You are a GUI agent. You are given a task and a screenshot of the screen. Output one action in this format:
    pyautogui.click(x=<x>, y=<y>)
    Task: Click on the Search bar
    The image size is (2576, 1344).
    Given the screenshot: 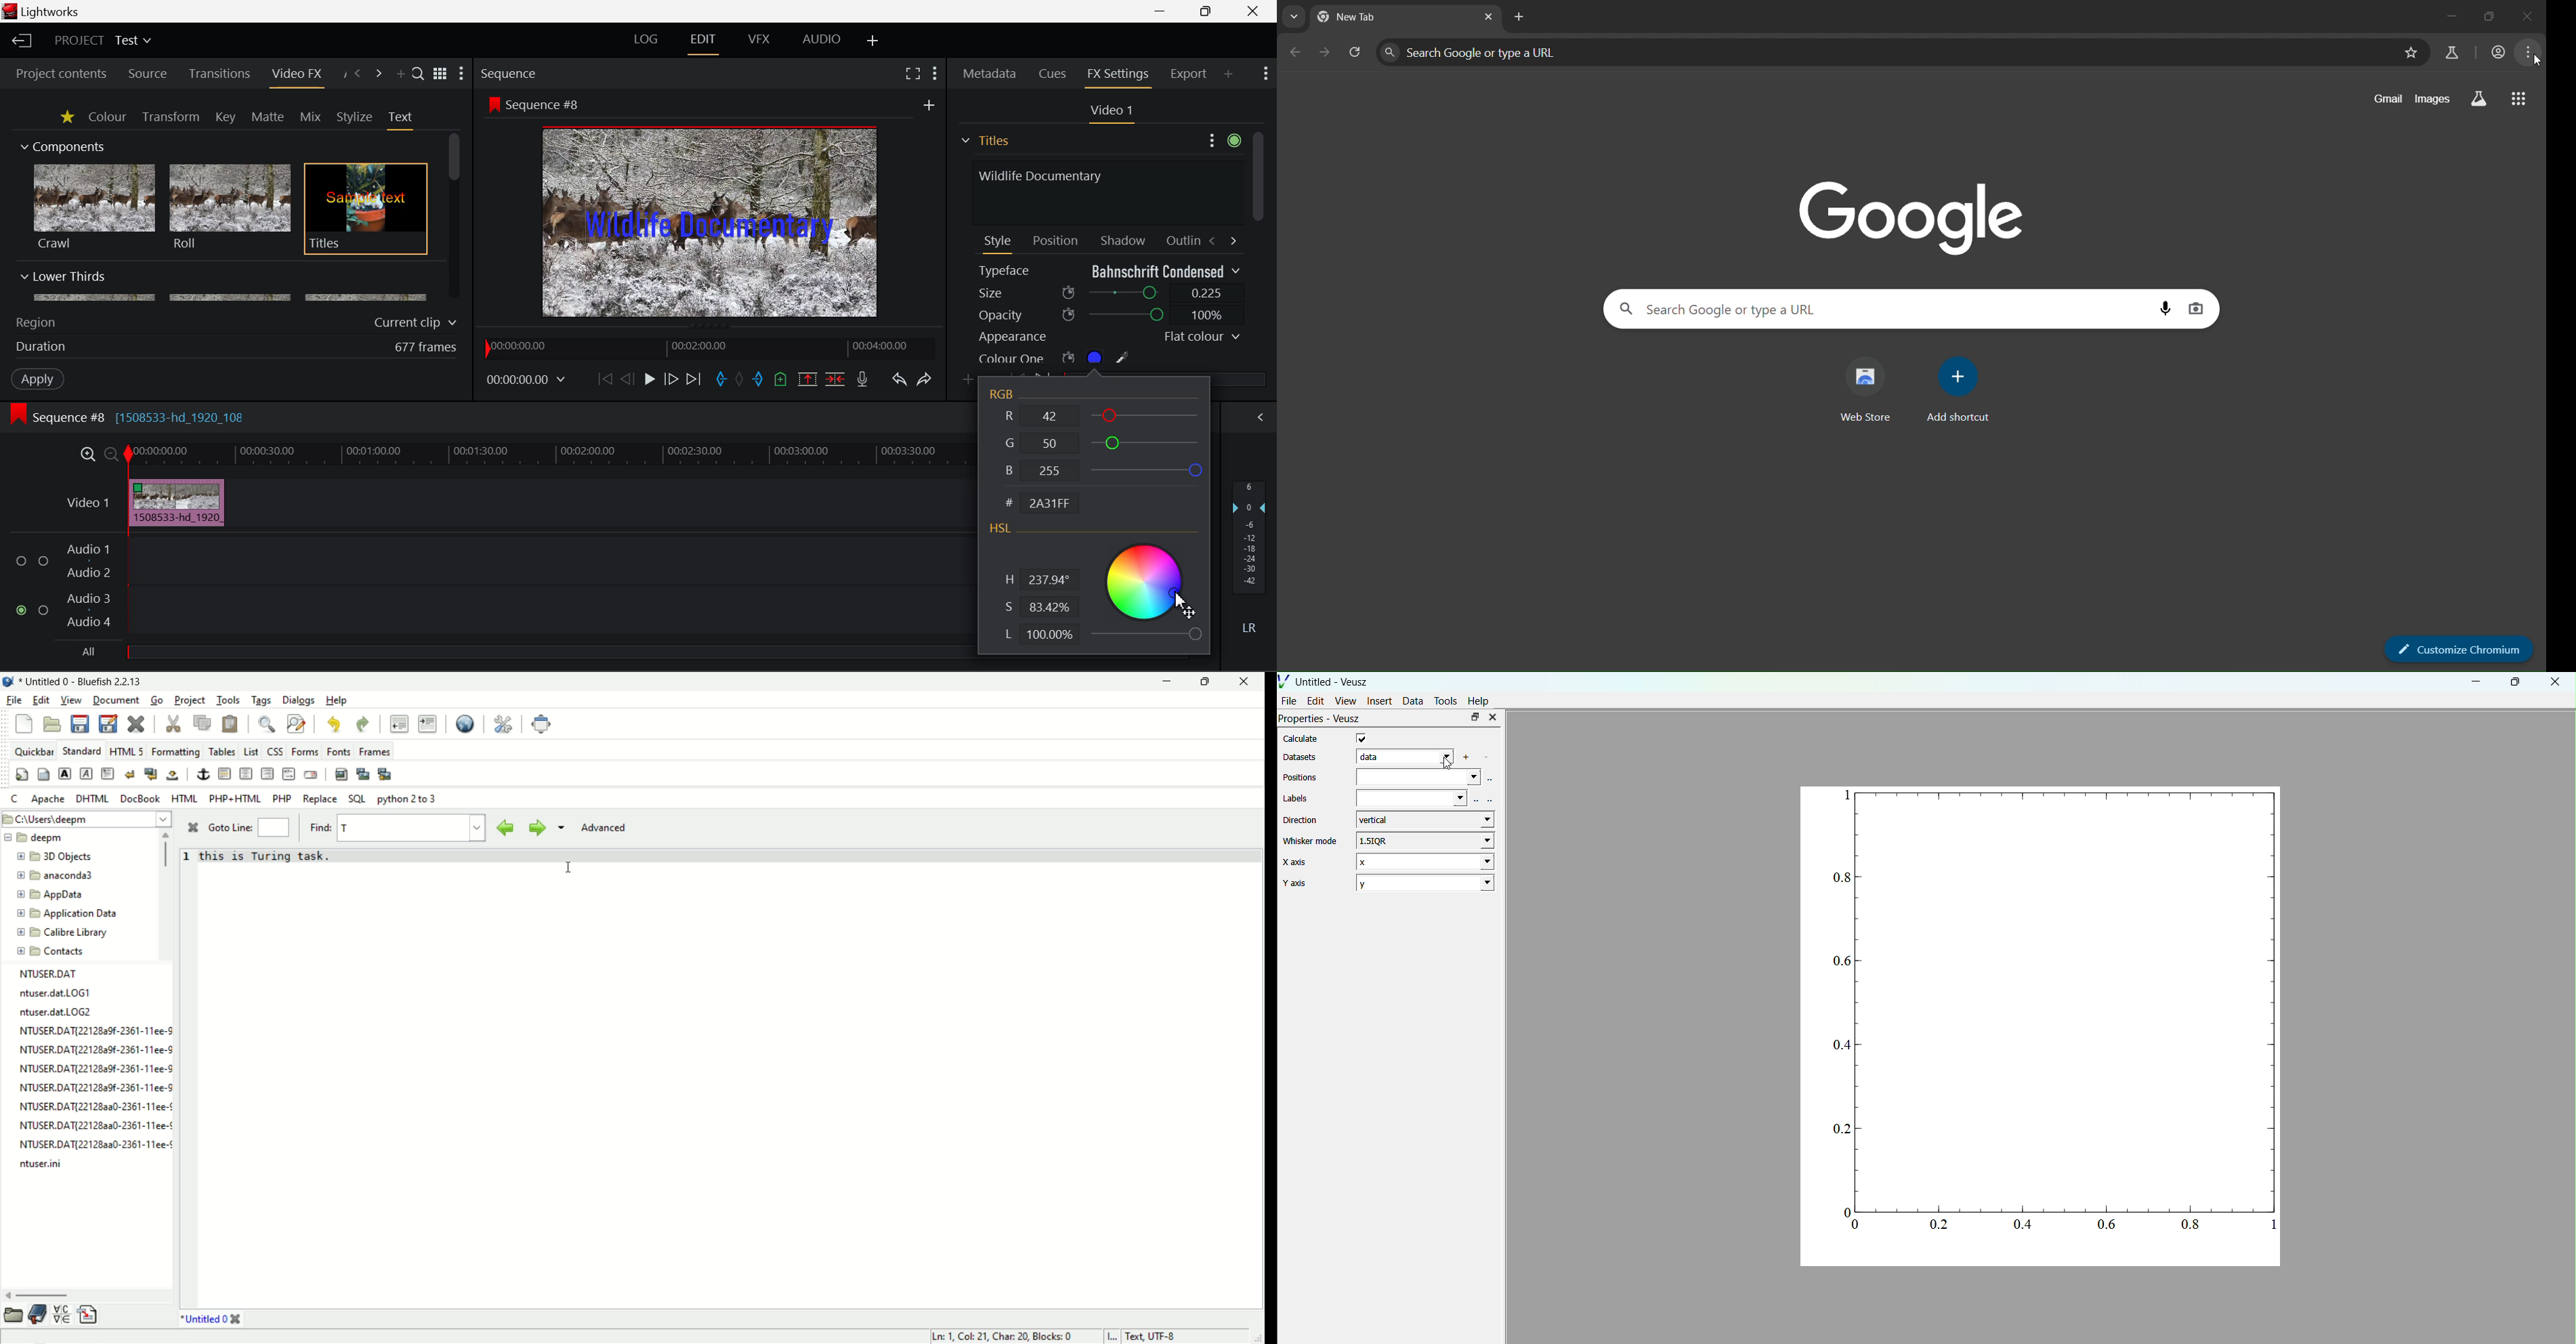 What is the action you would take?
    pyautogui.click(x=1875, y=309)
    